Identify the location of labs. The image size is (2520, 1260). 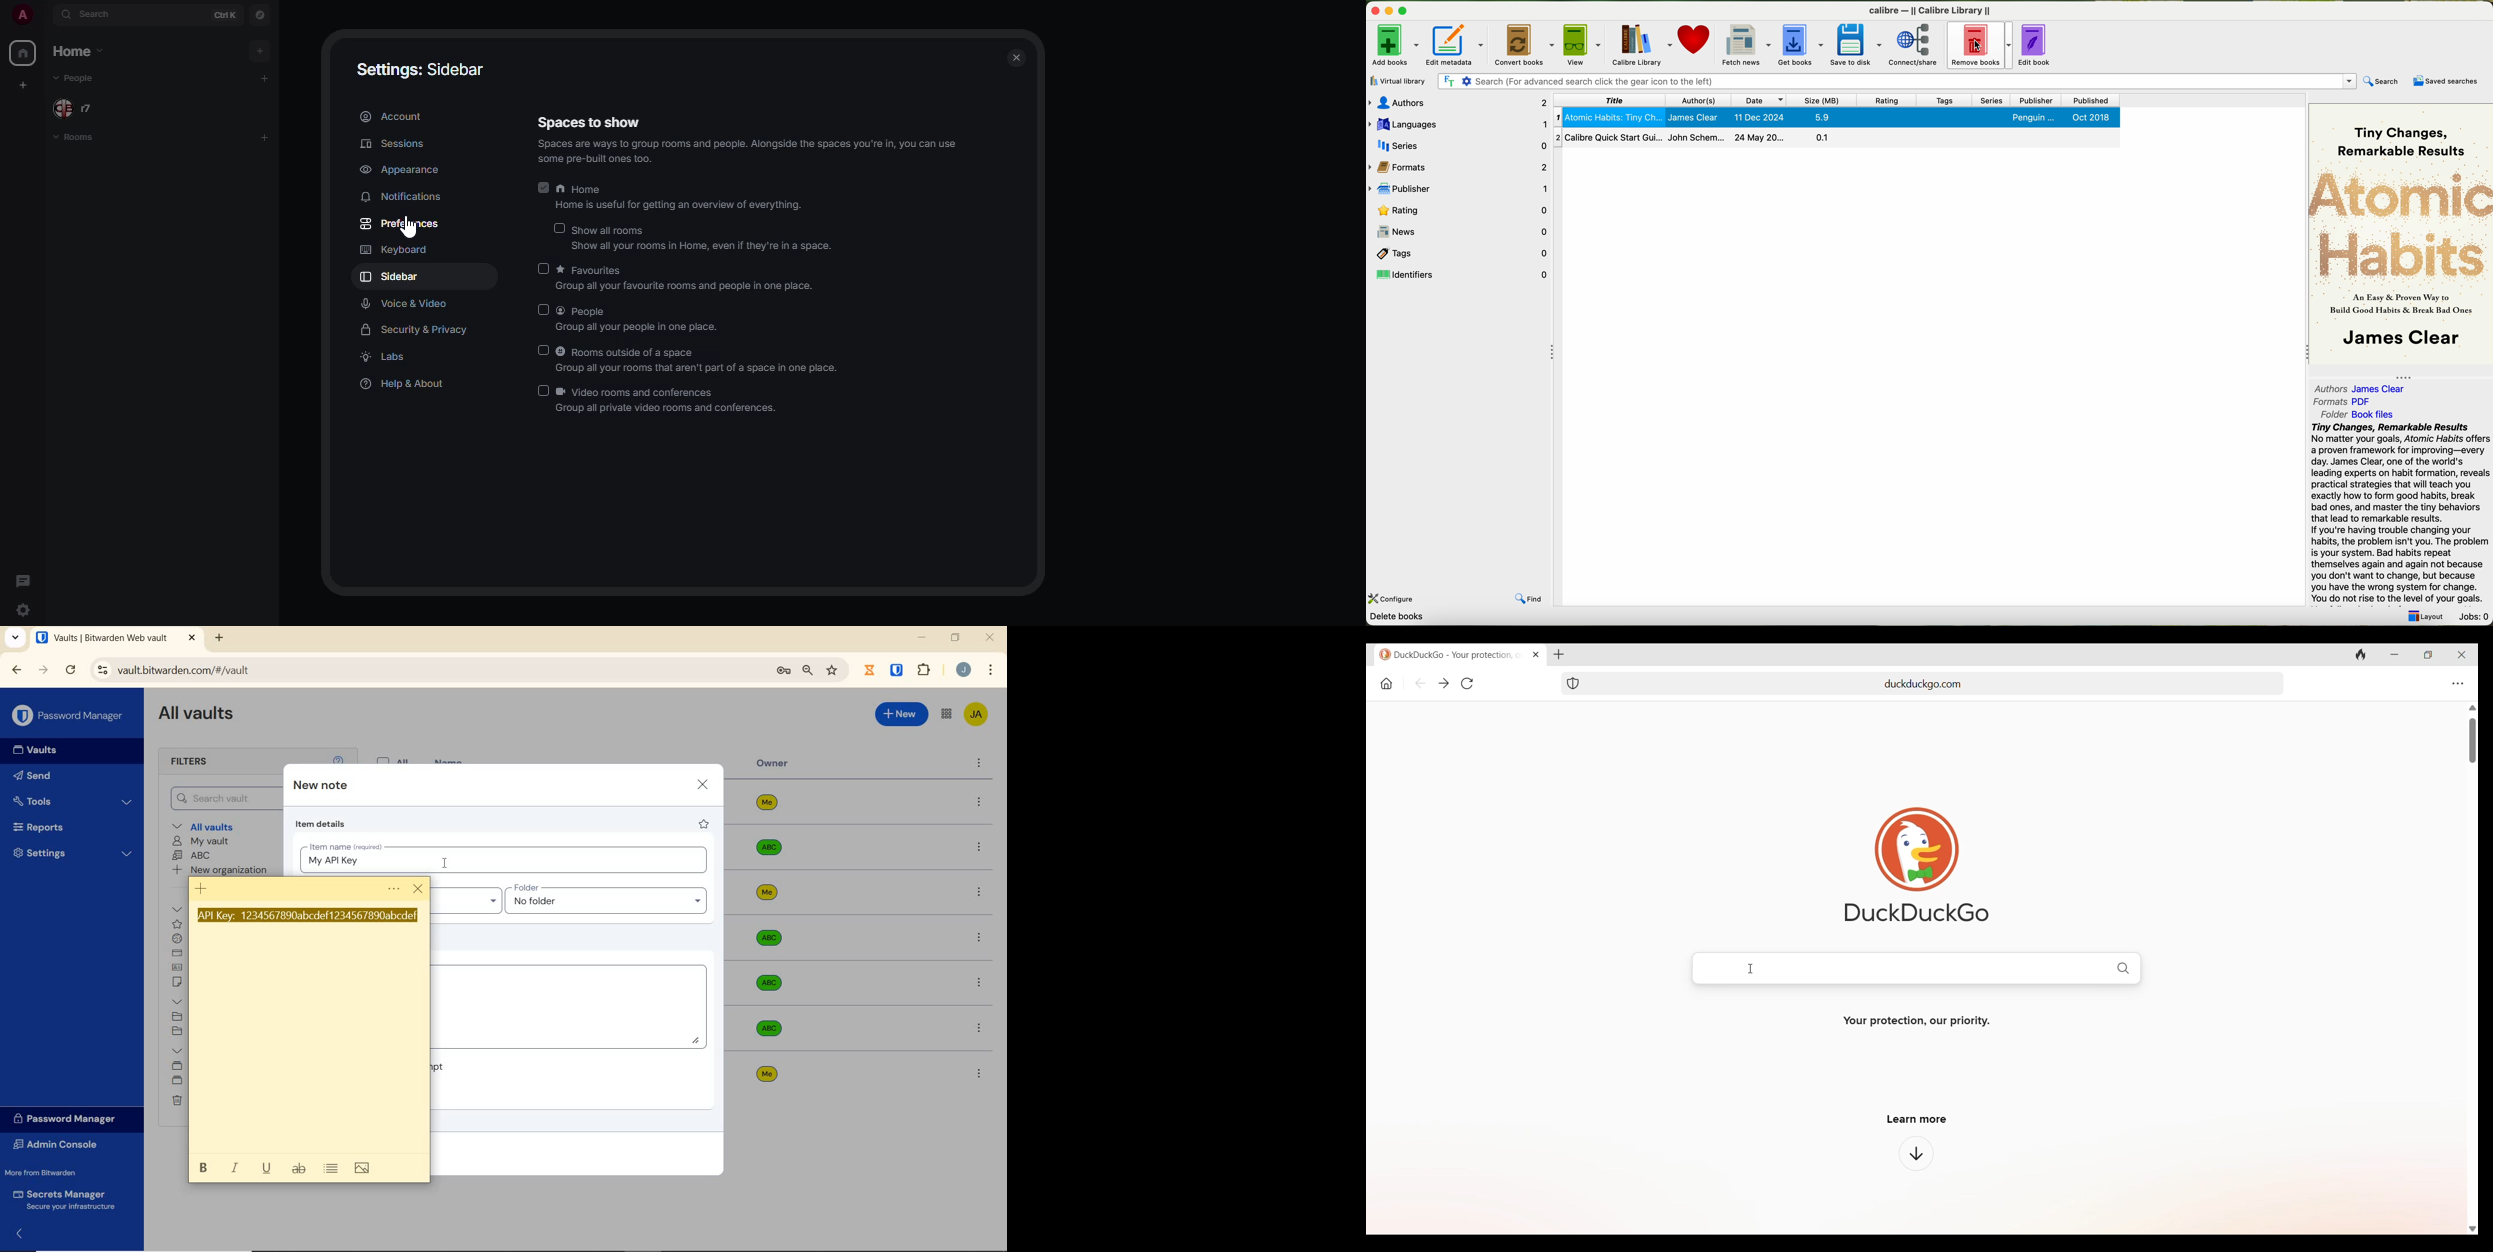
(384, 356).